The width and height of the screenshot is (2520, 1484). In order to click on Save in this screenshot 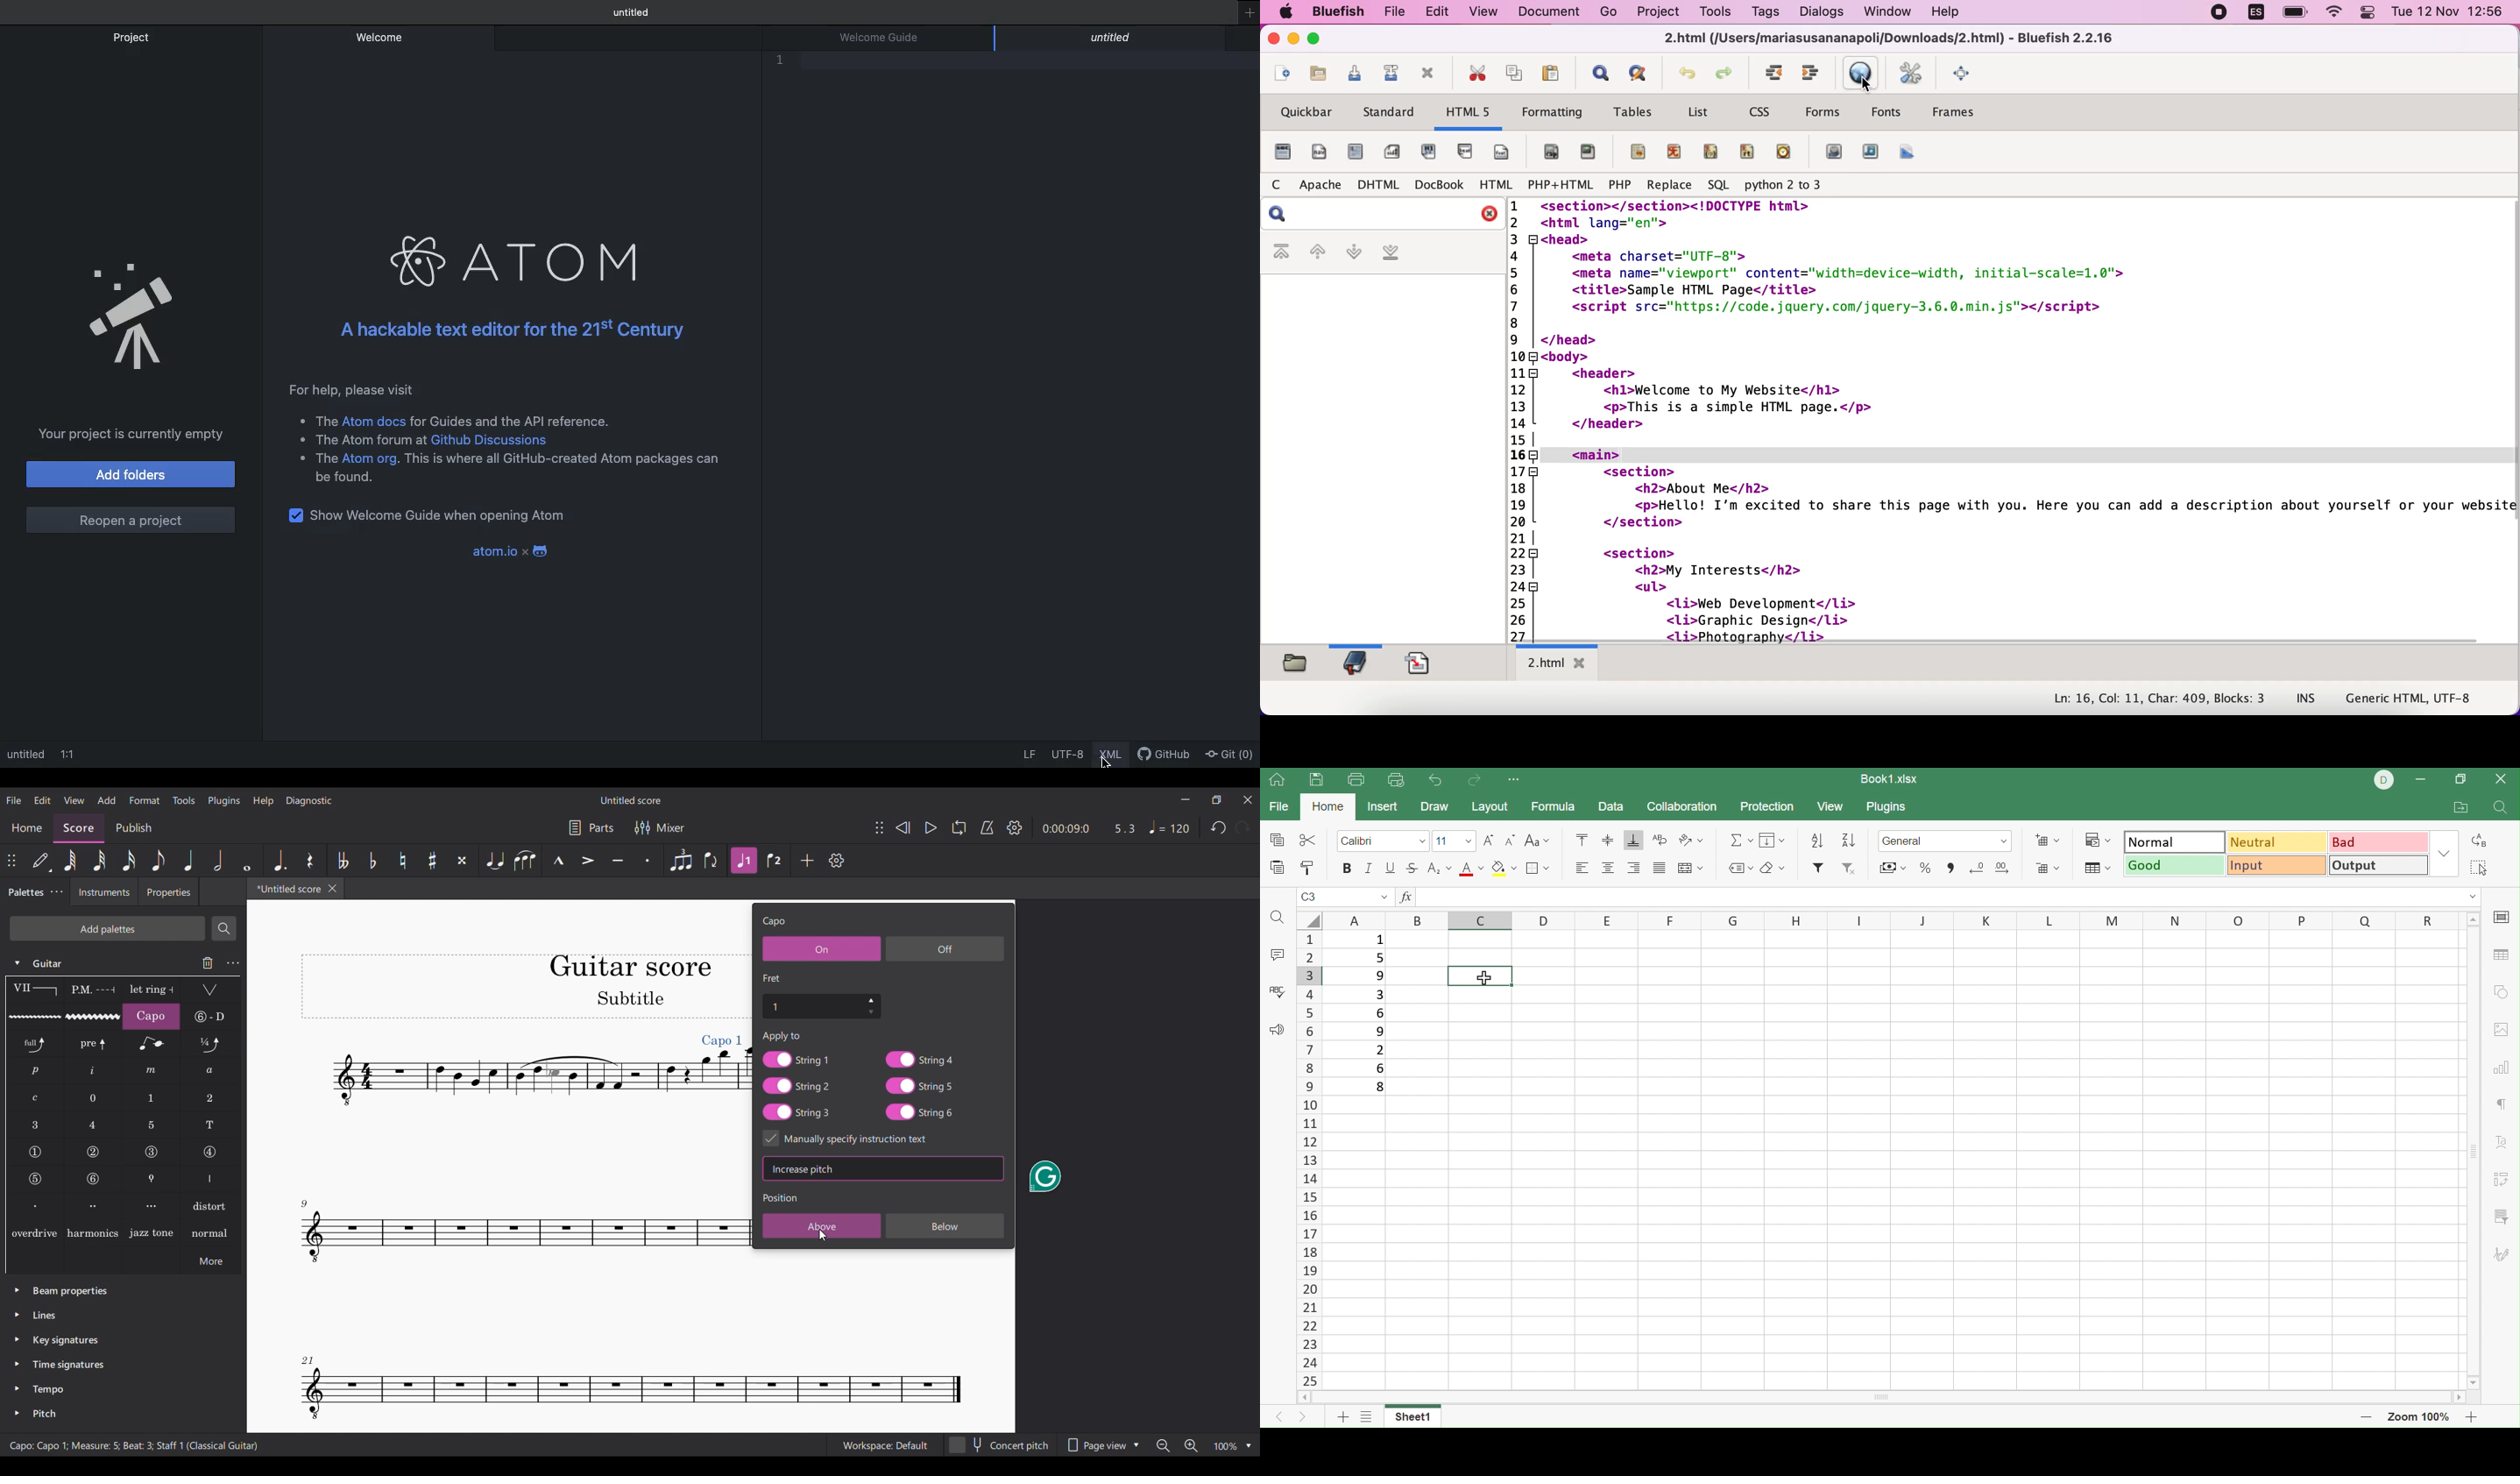, I will do `click(1317, 782)`.